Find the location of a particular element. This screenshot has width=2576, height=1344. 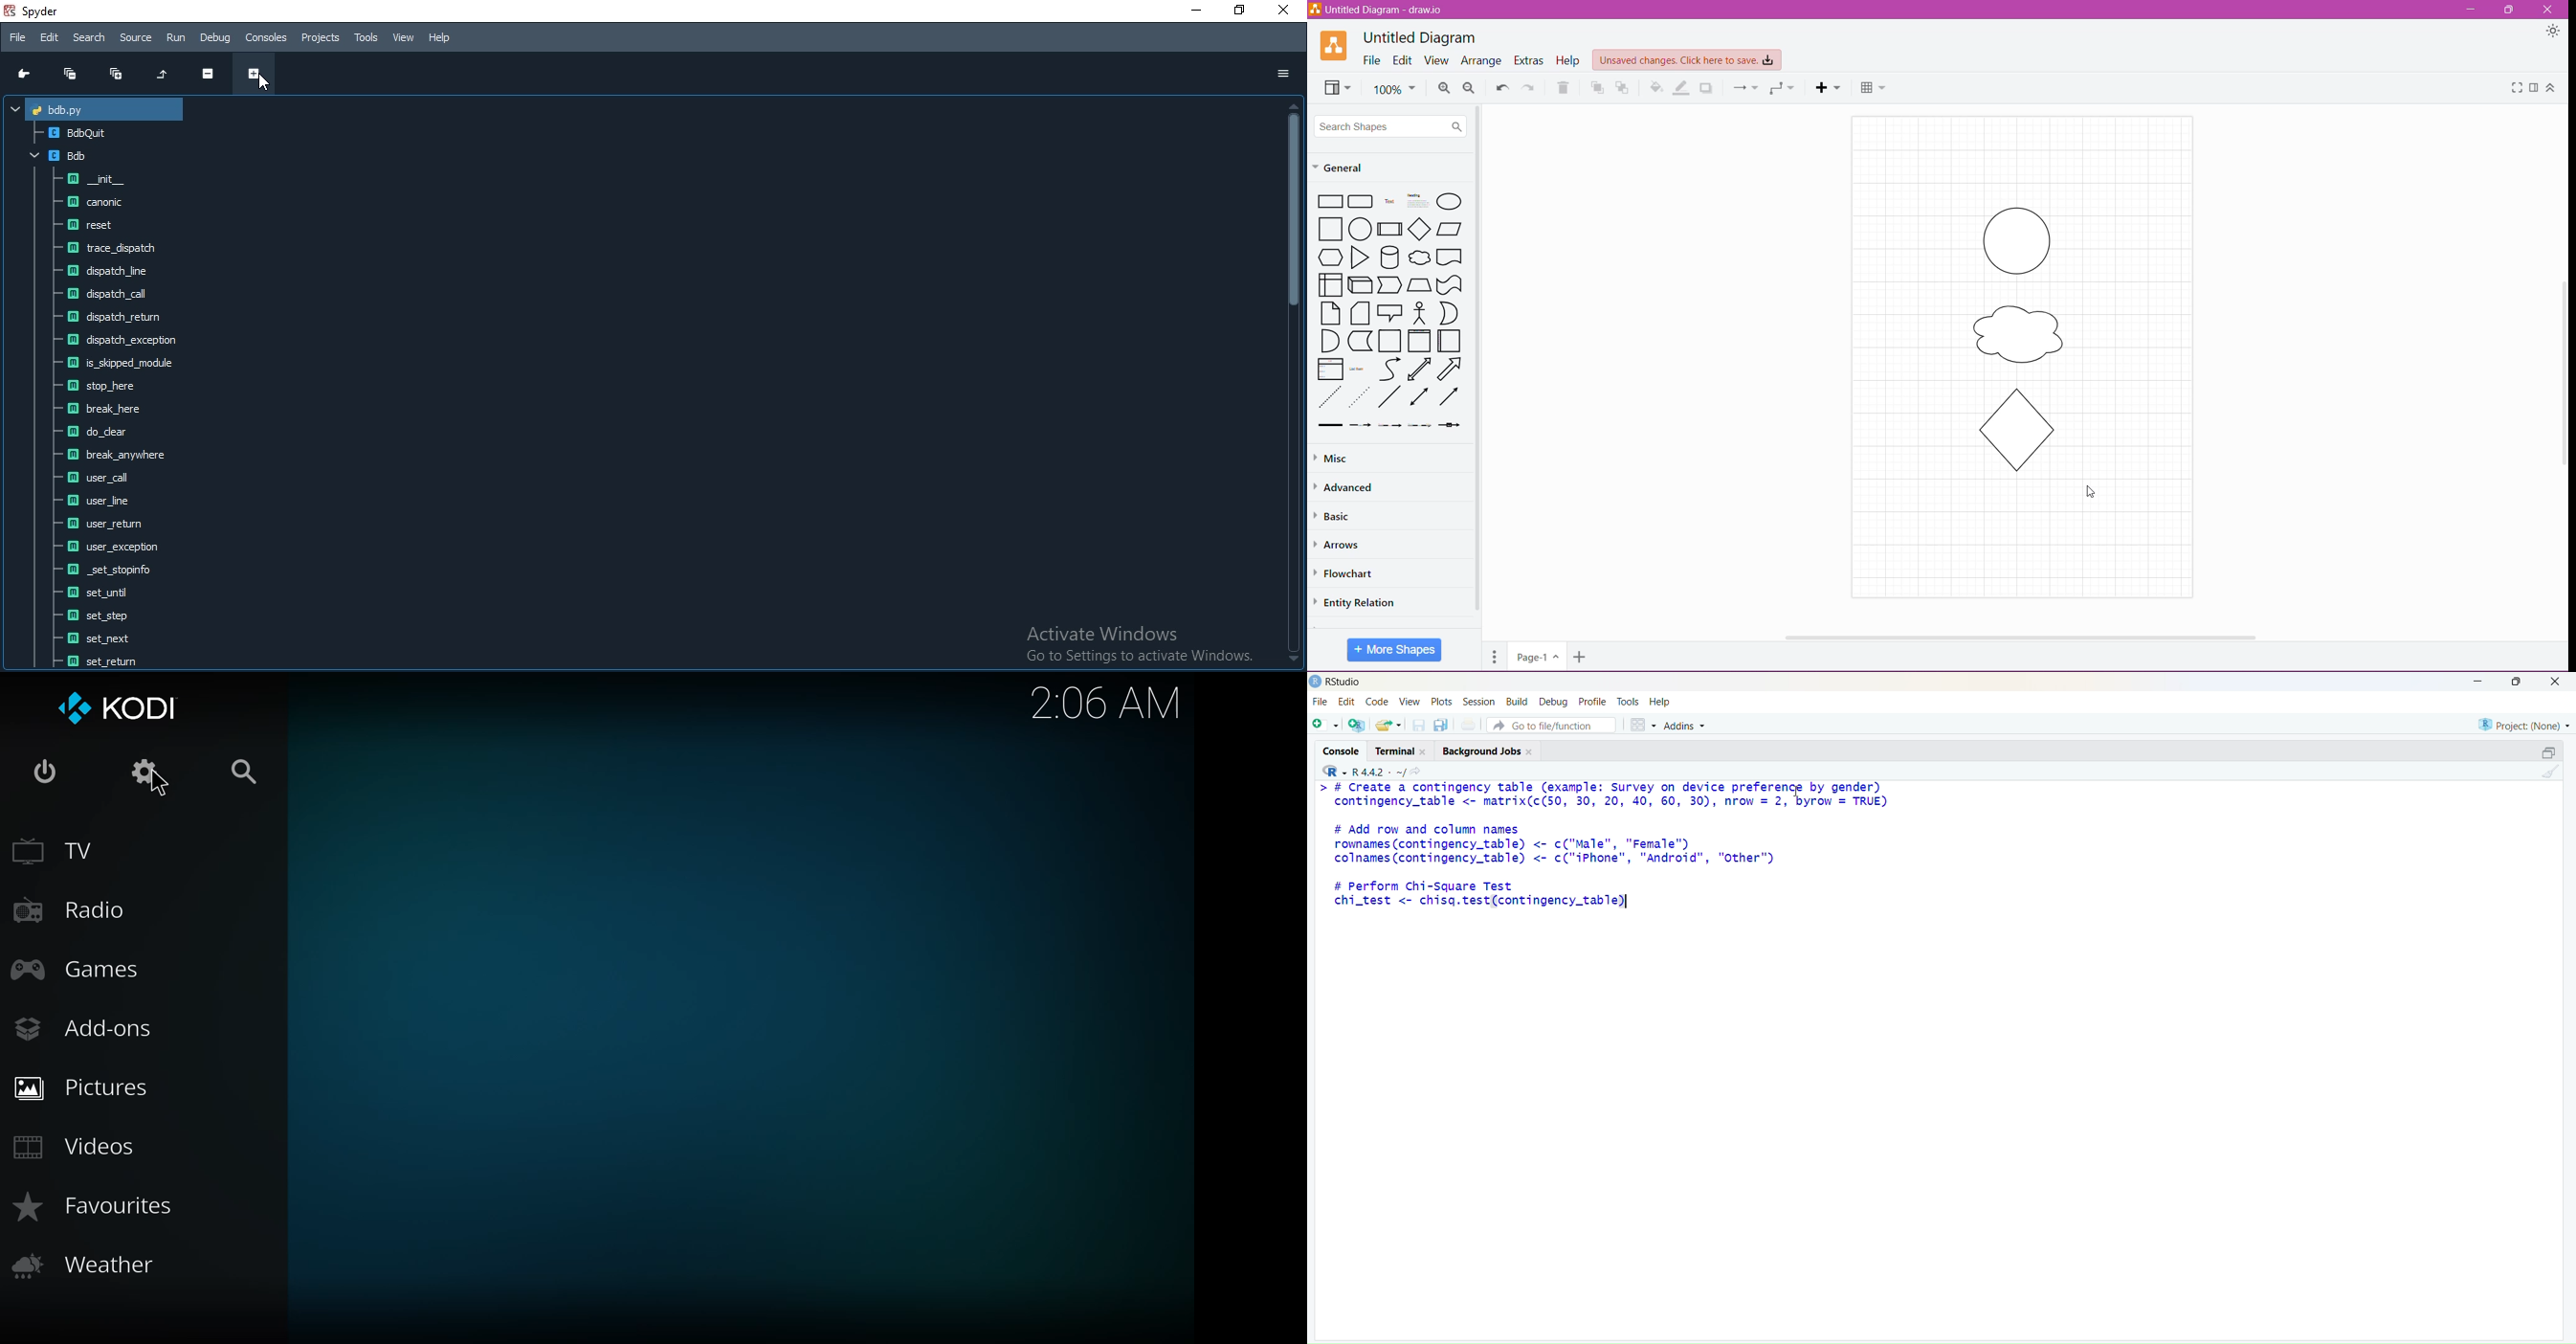

# Add row and column names
rownames (contingency_table) <- c("Male", "Female")
colnames (contingency_table) <- c("iPhone", "Android", "Other") is located at coordinates (1554, 845).